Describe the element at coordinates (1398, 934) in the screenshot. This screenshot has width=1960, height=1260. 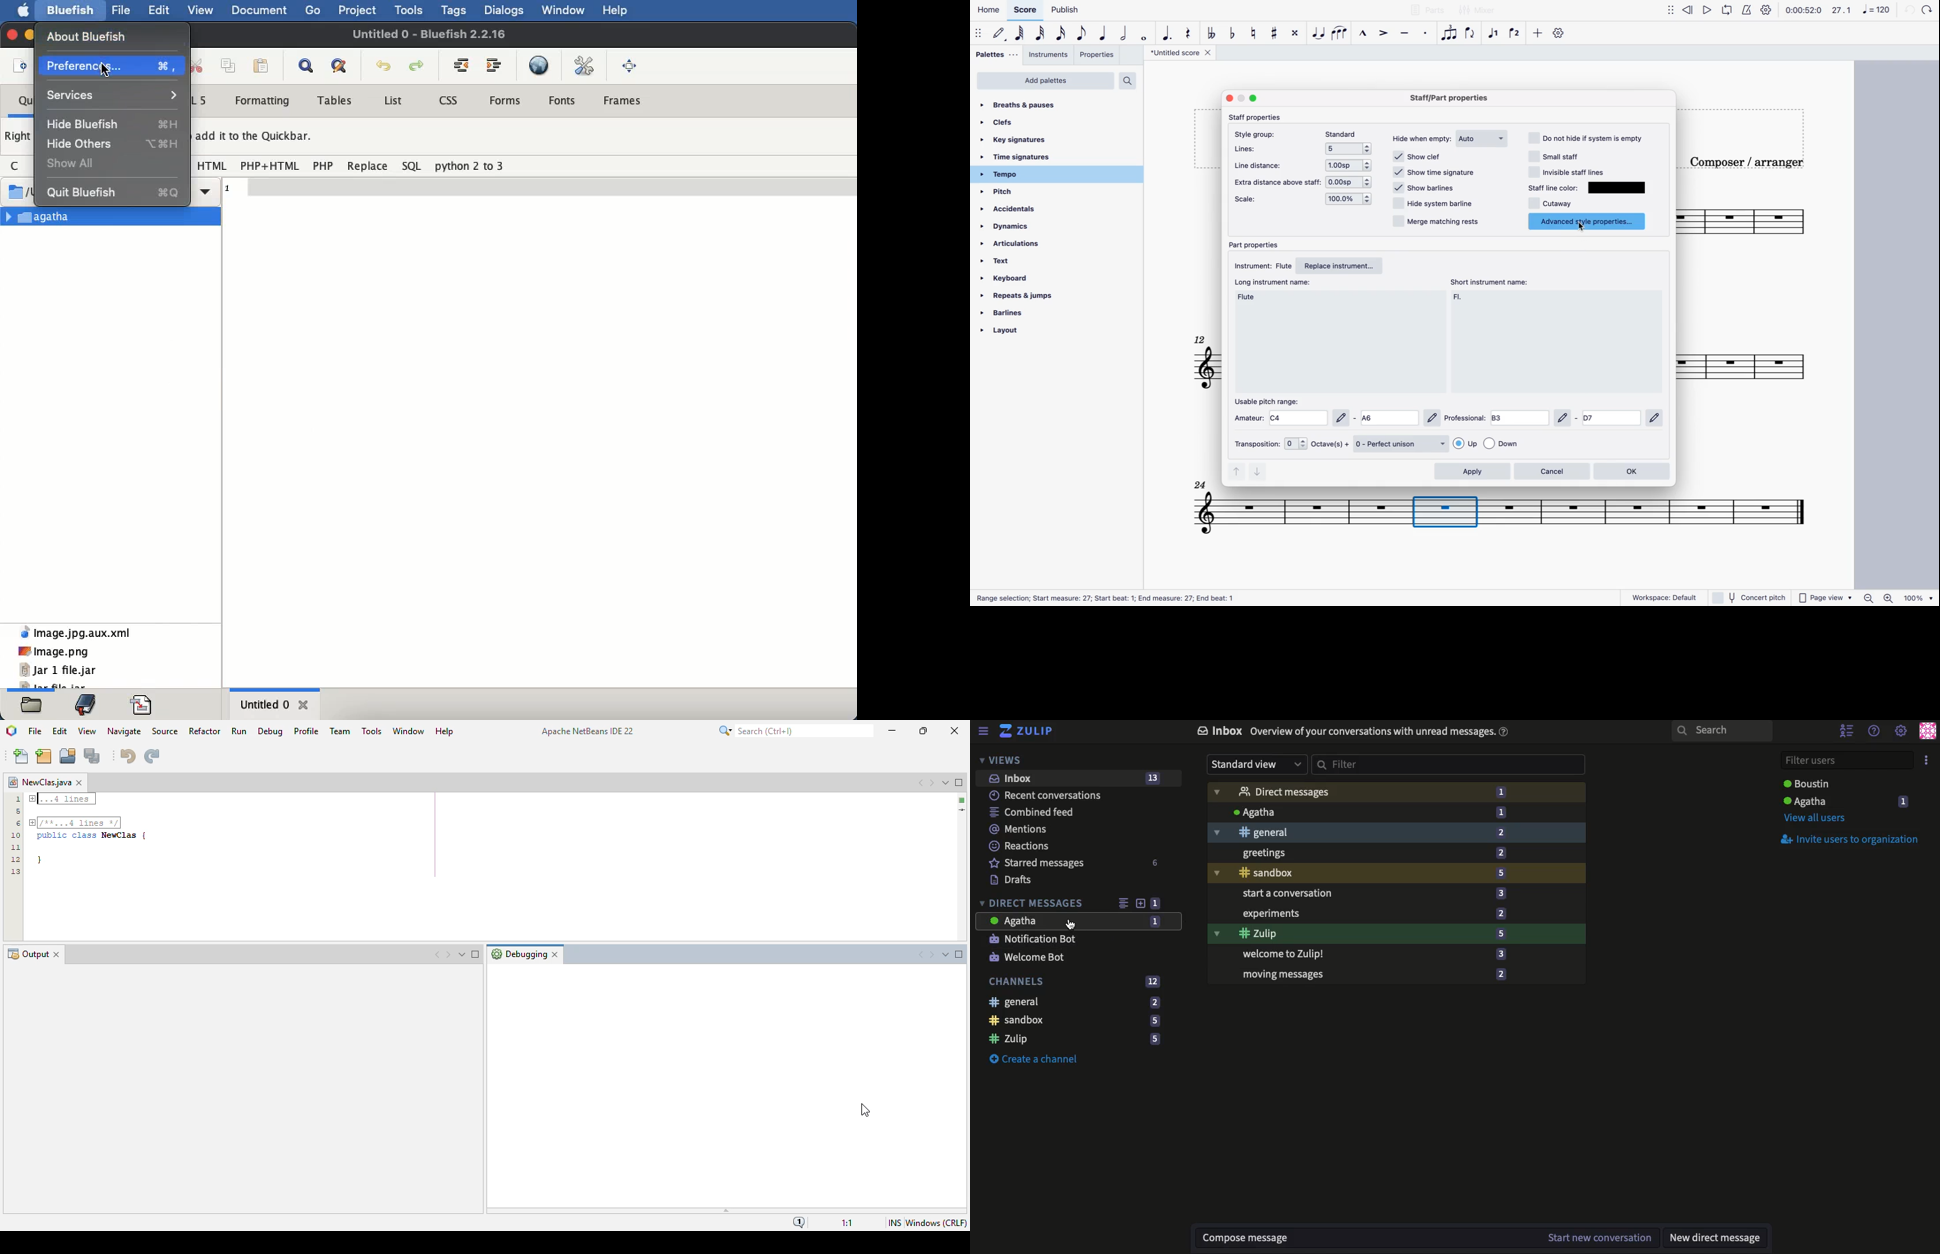
I see `Zulip` at that location.